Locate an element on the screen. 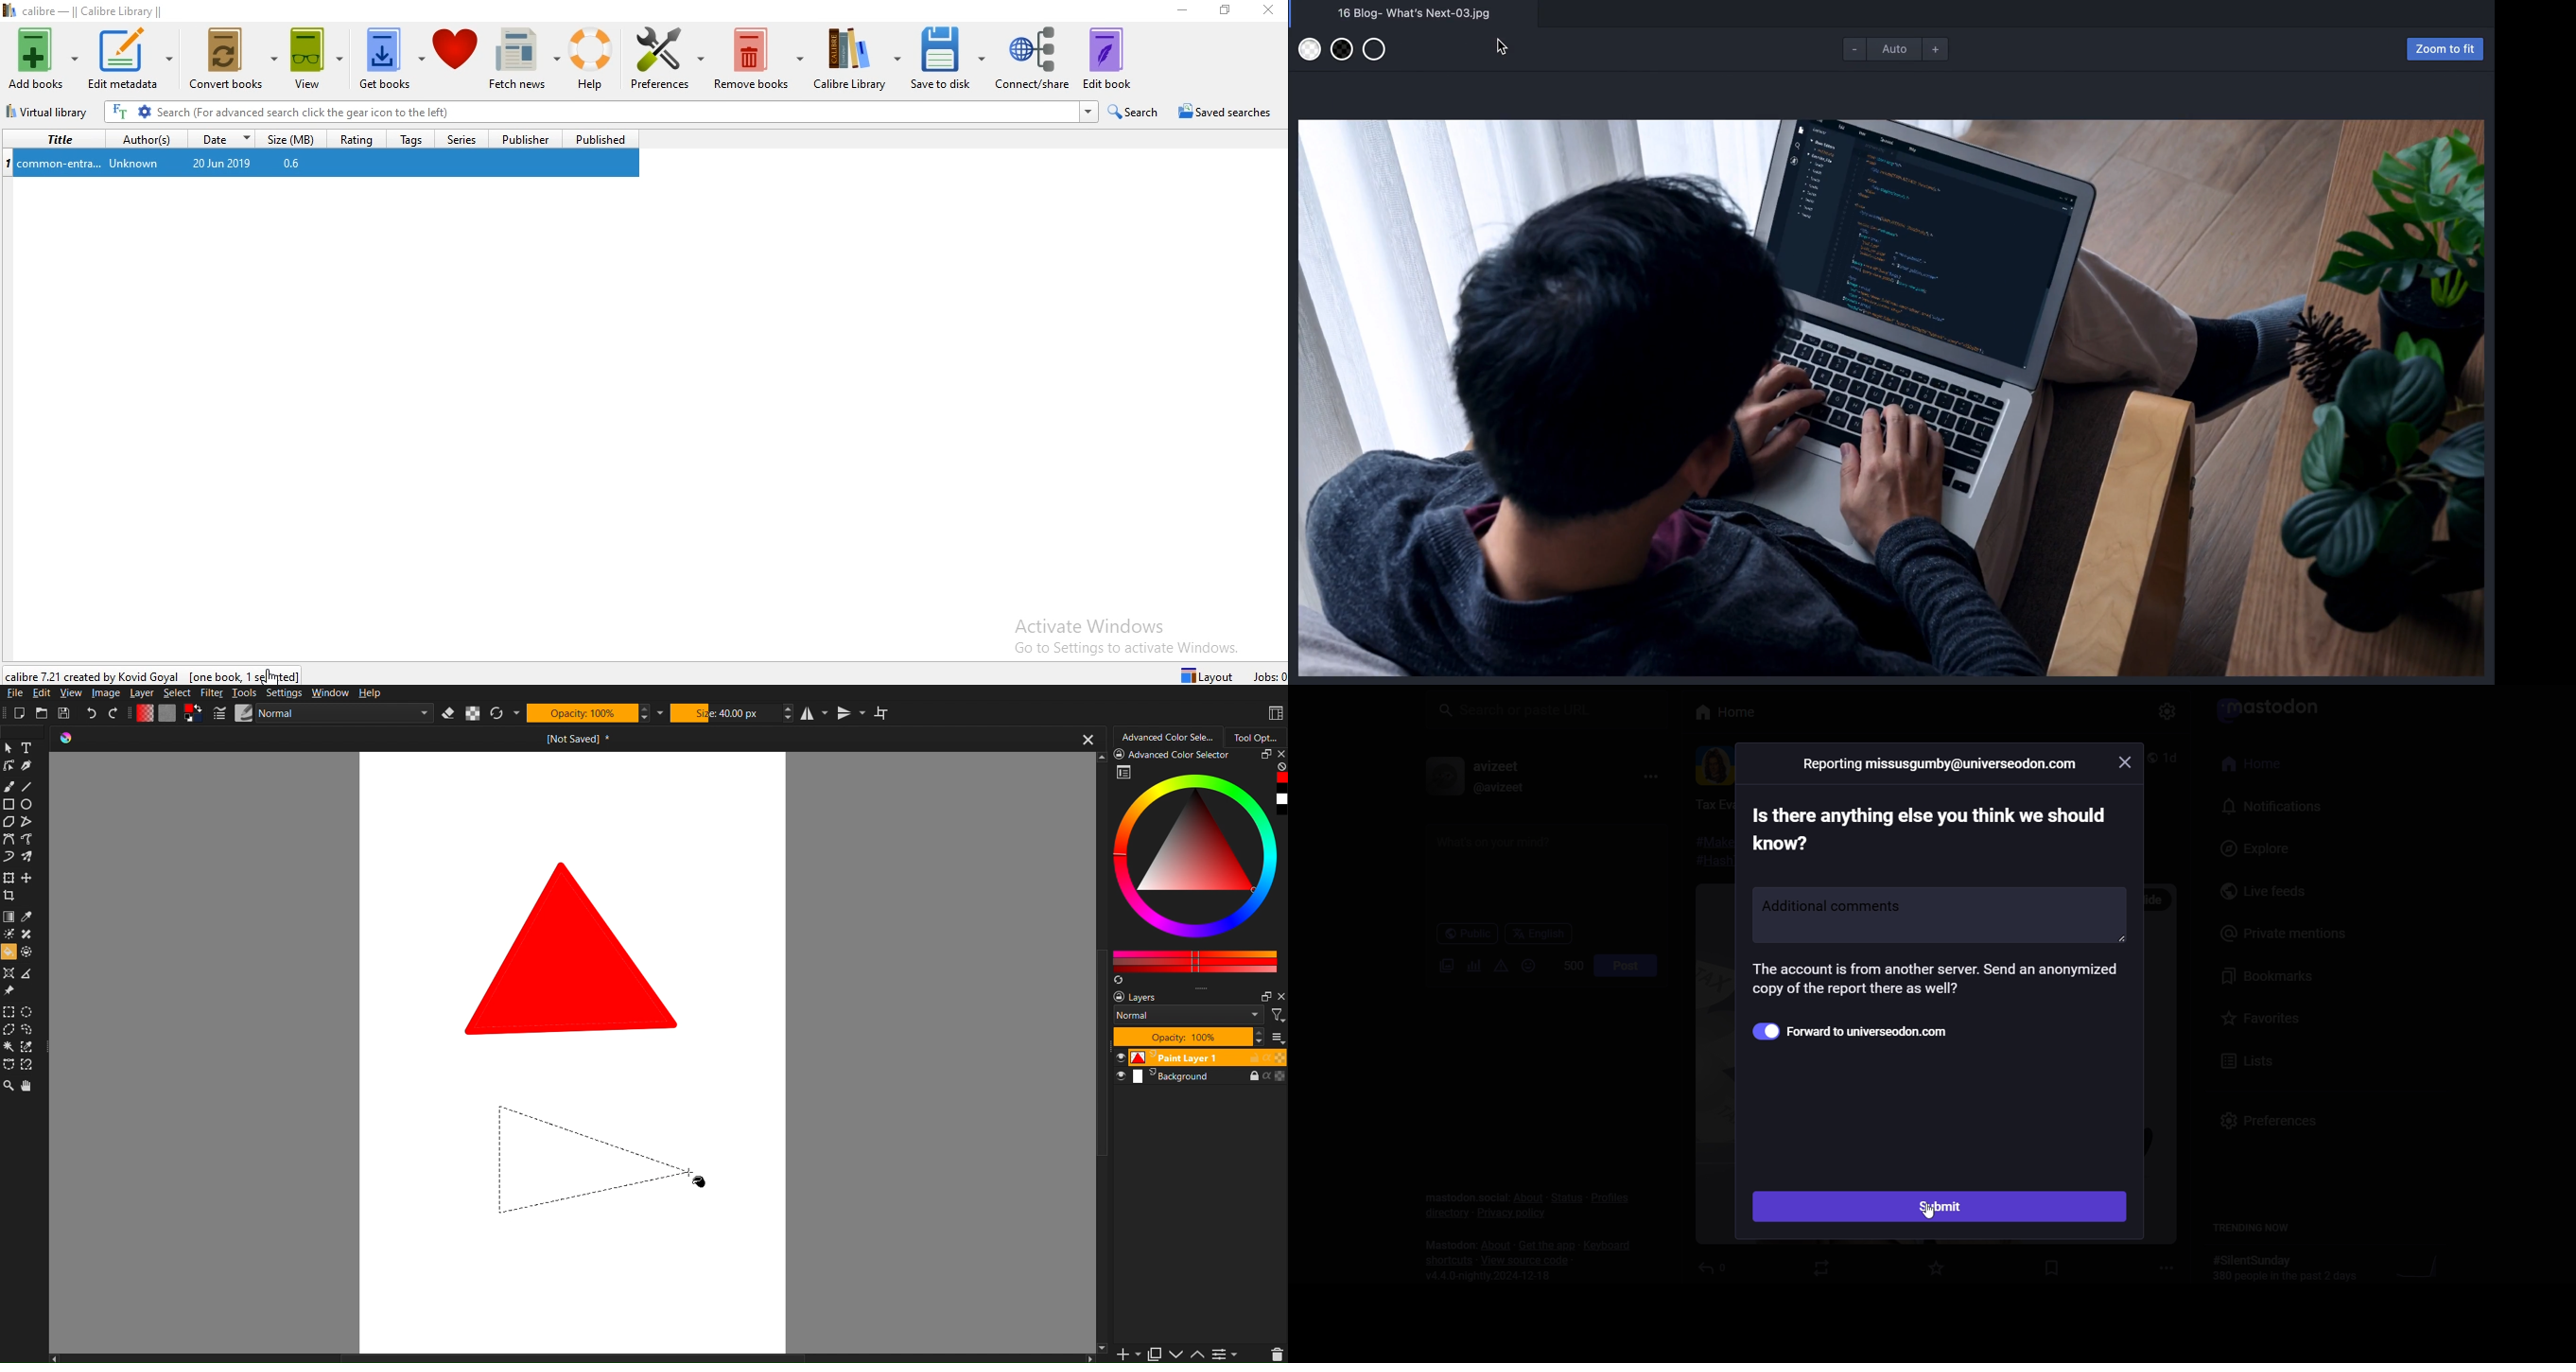  Help is located at coordinates (369, 694).